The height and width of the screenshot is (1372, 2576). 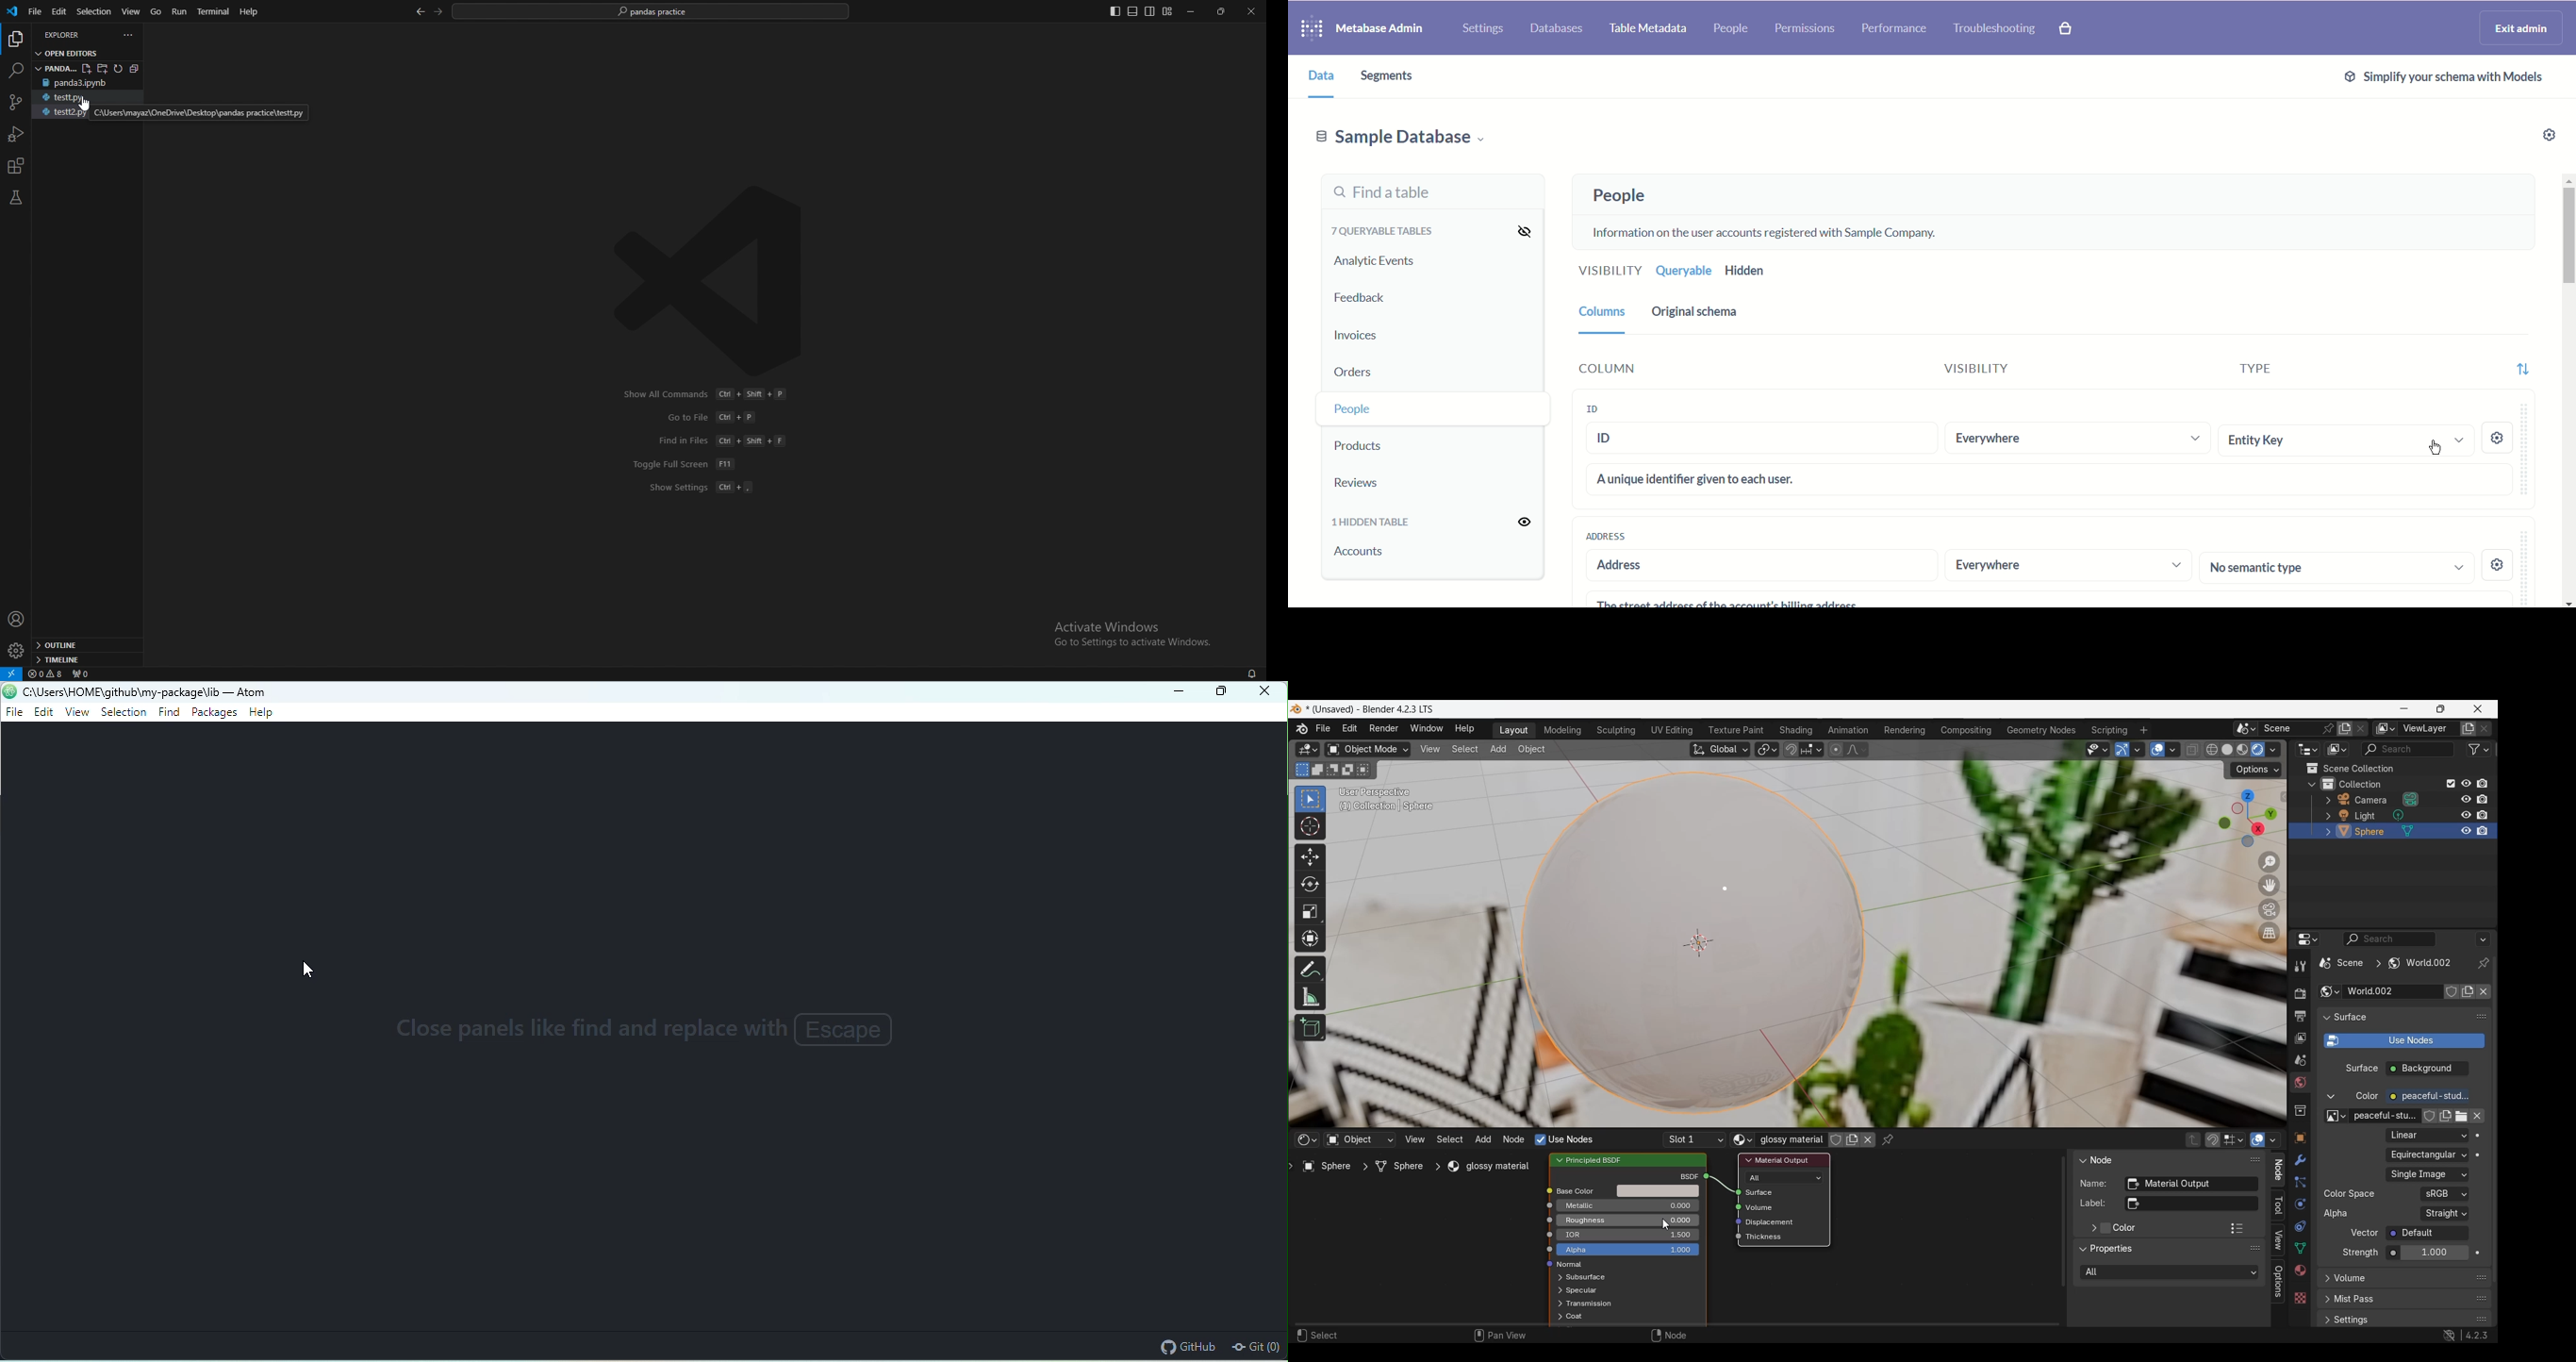 What do you see at coordinates (844, 1028) in the screenshot?
I see `Escape` at bounding box center [844, 1028].